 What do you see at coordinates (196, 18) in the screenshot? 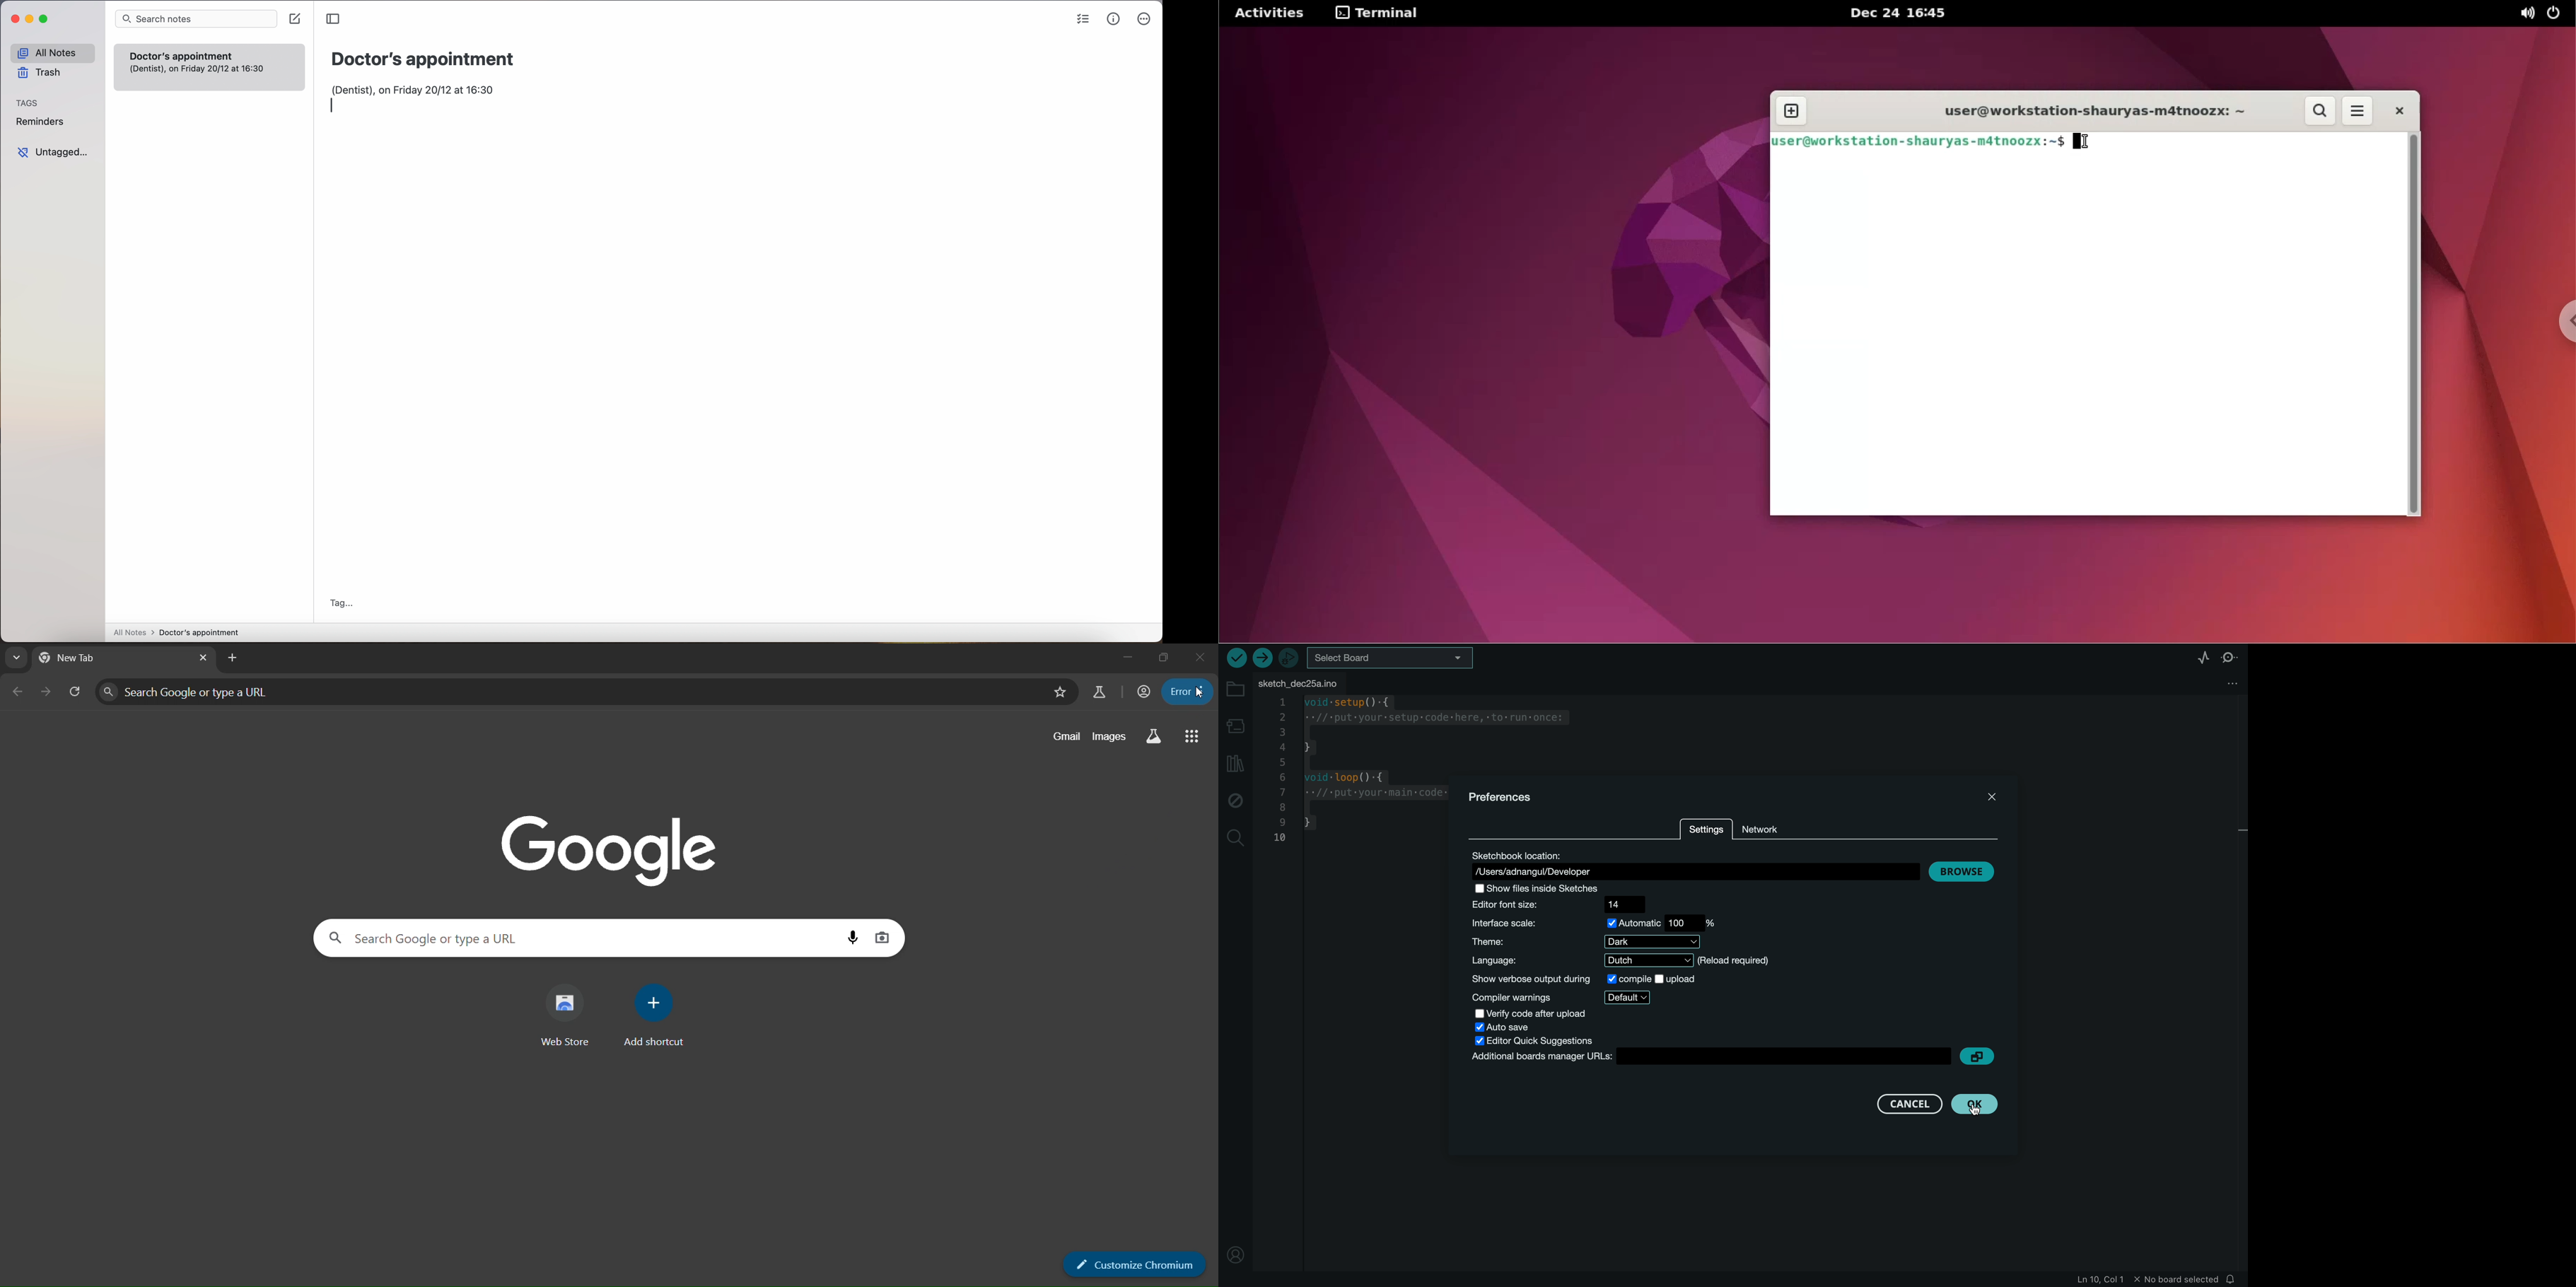
I see `search bar` at bounding box center [196, 18].